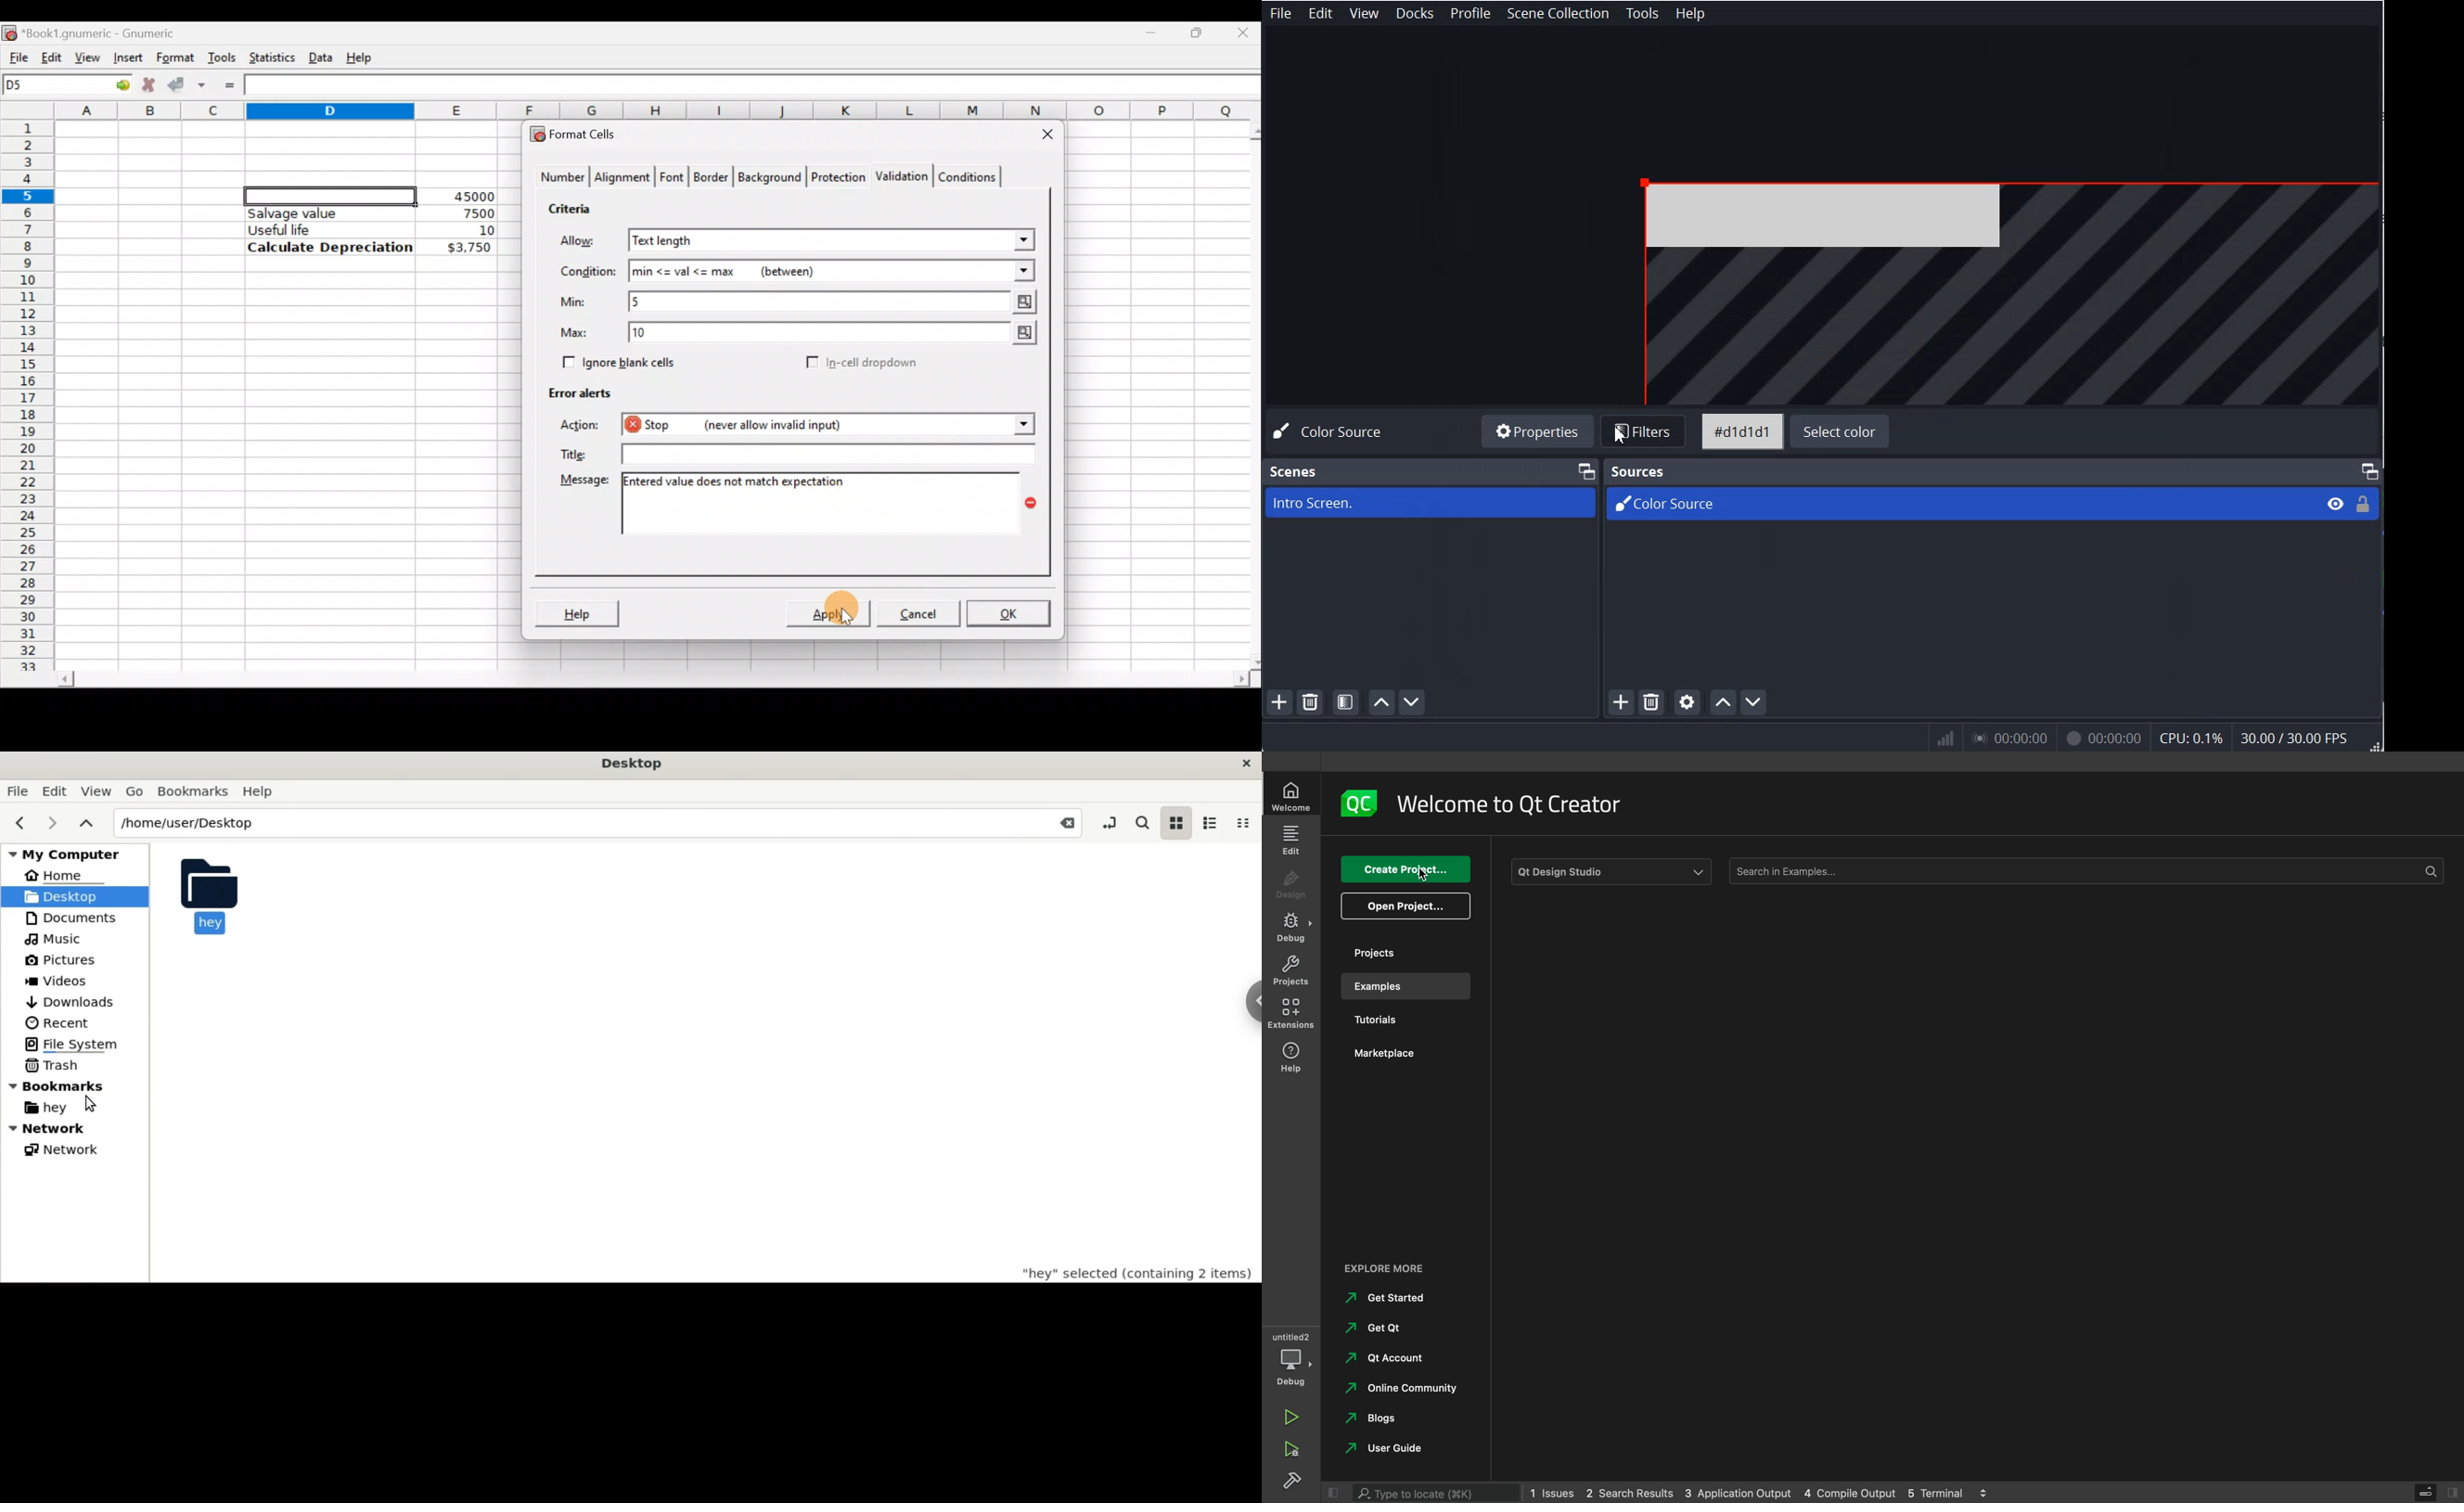  Describe the element at coordinates (2363, 504) in the screenshot. I see `Lock` at that location.